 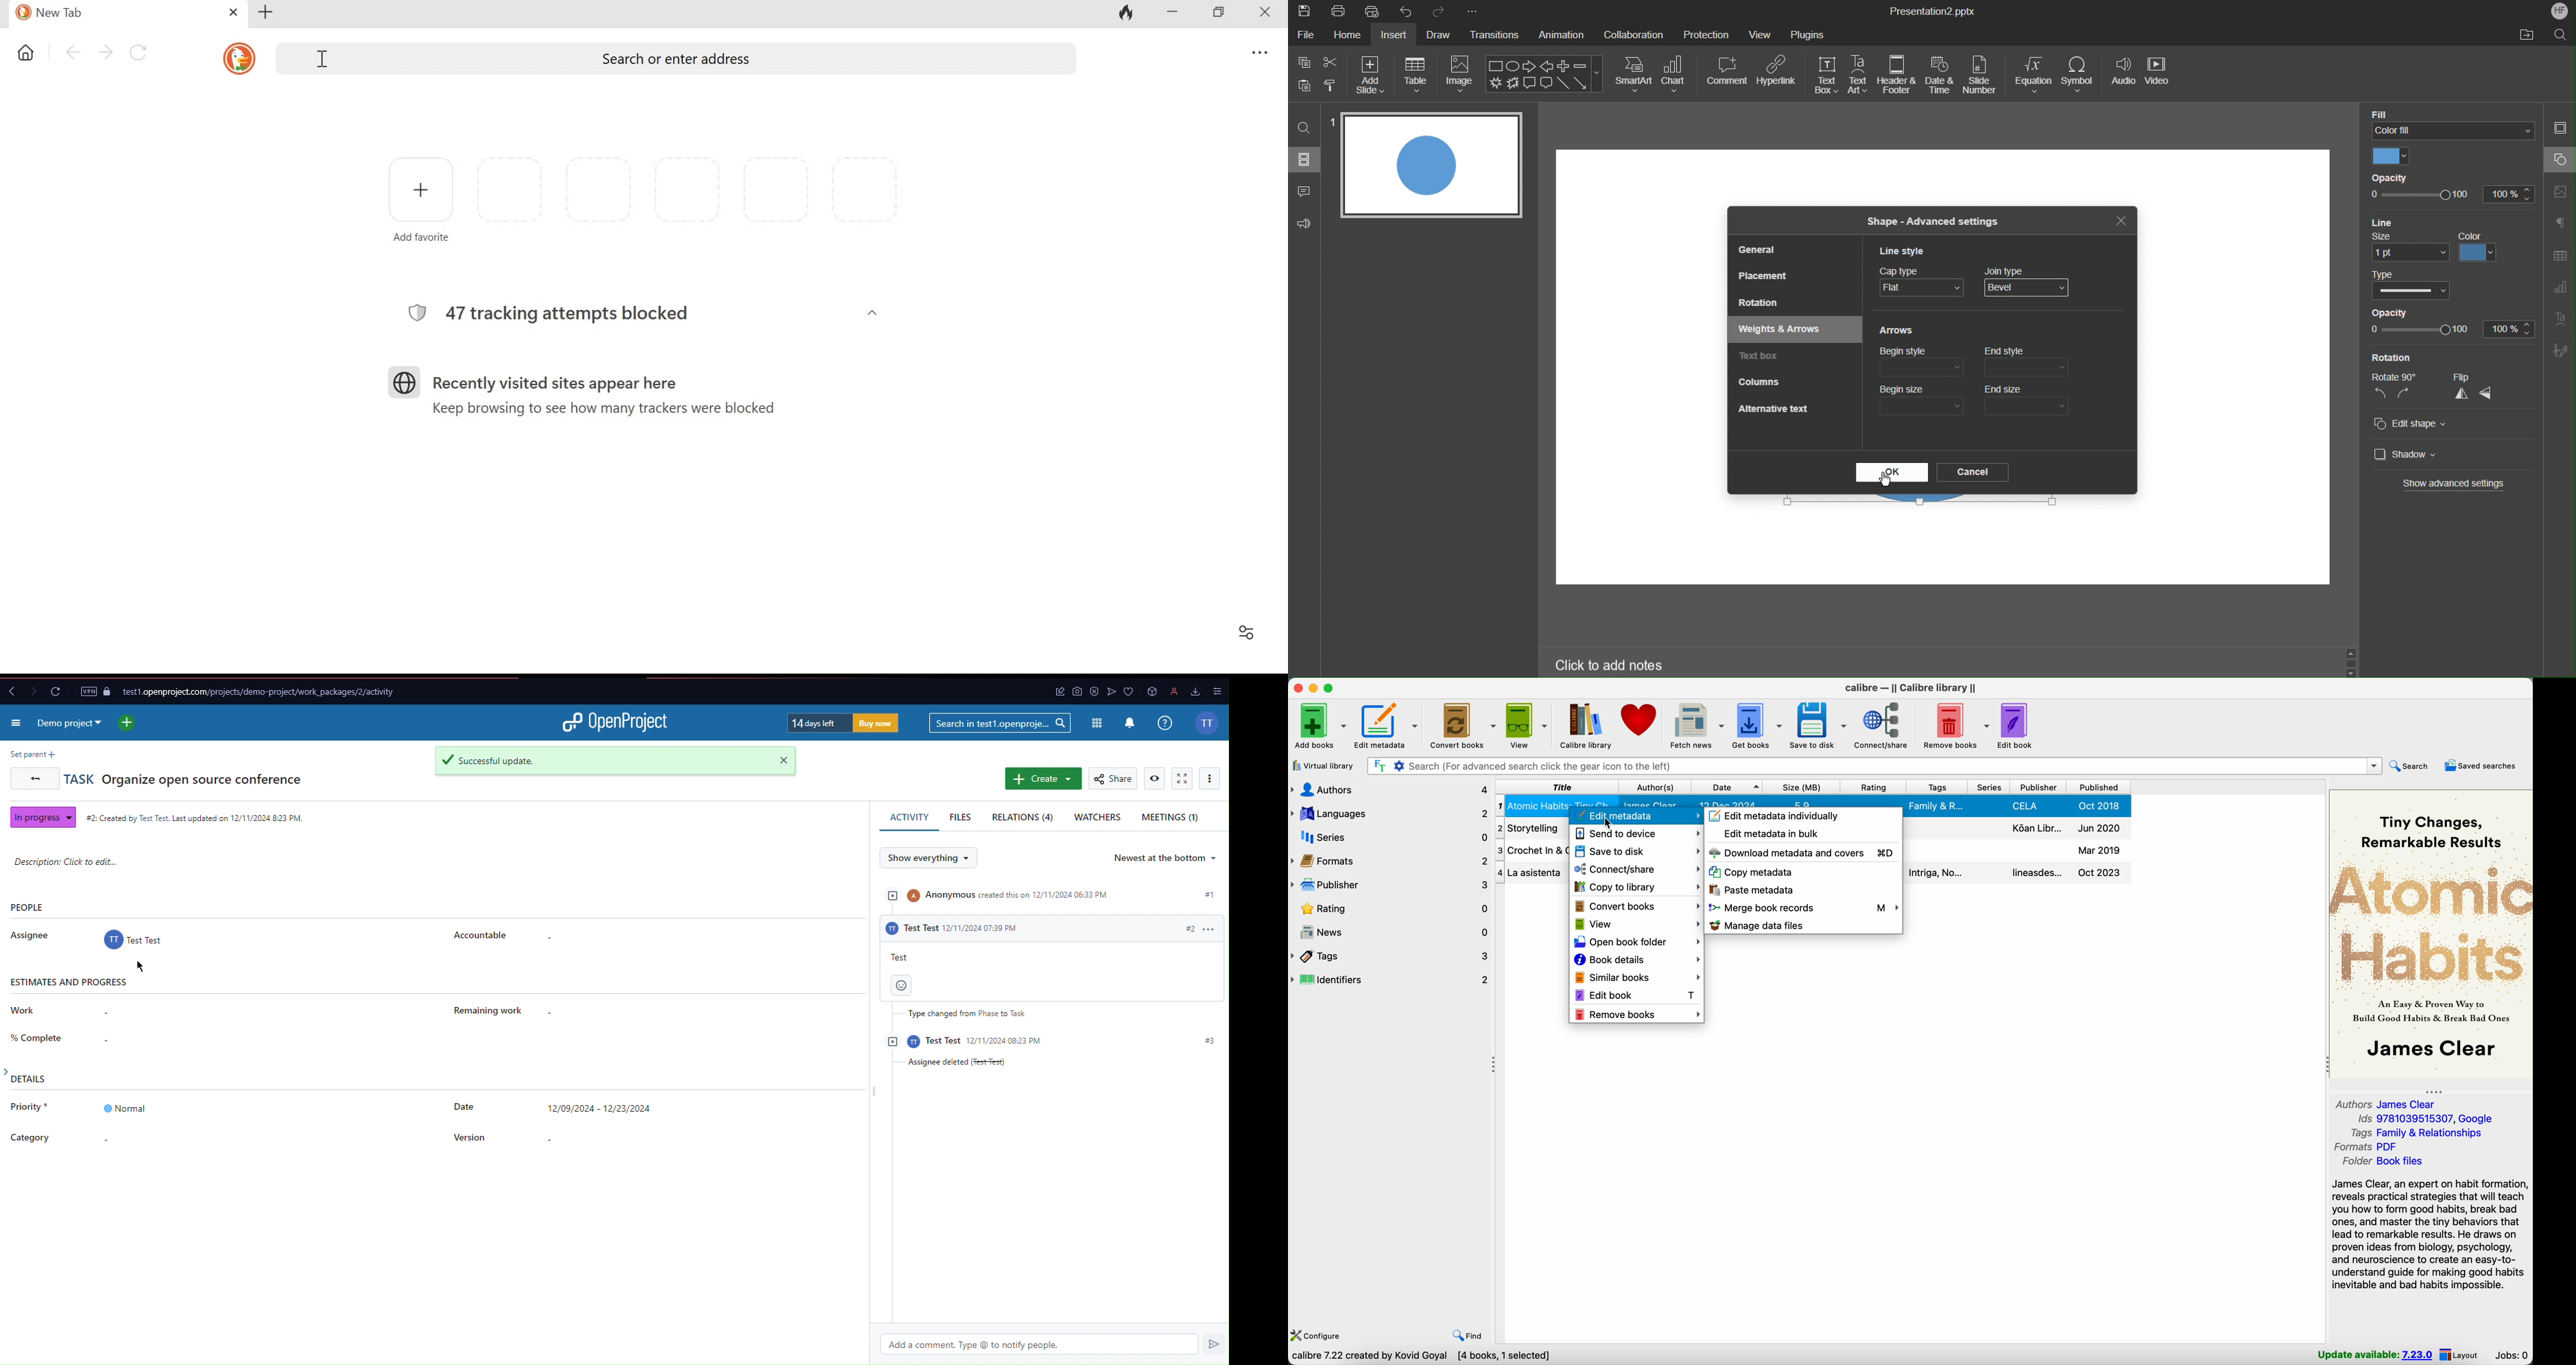 What do you see at coordinates (1972, 473) in the screenshot?
I see `Cancel` at bounding box center [1972, 473].